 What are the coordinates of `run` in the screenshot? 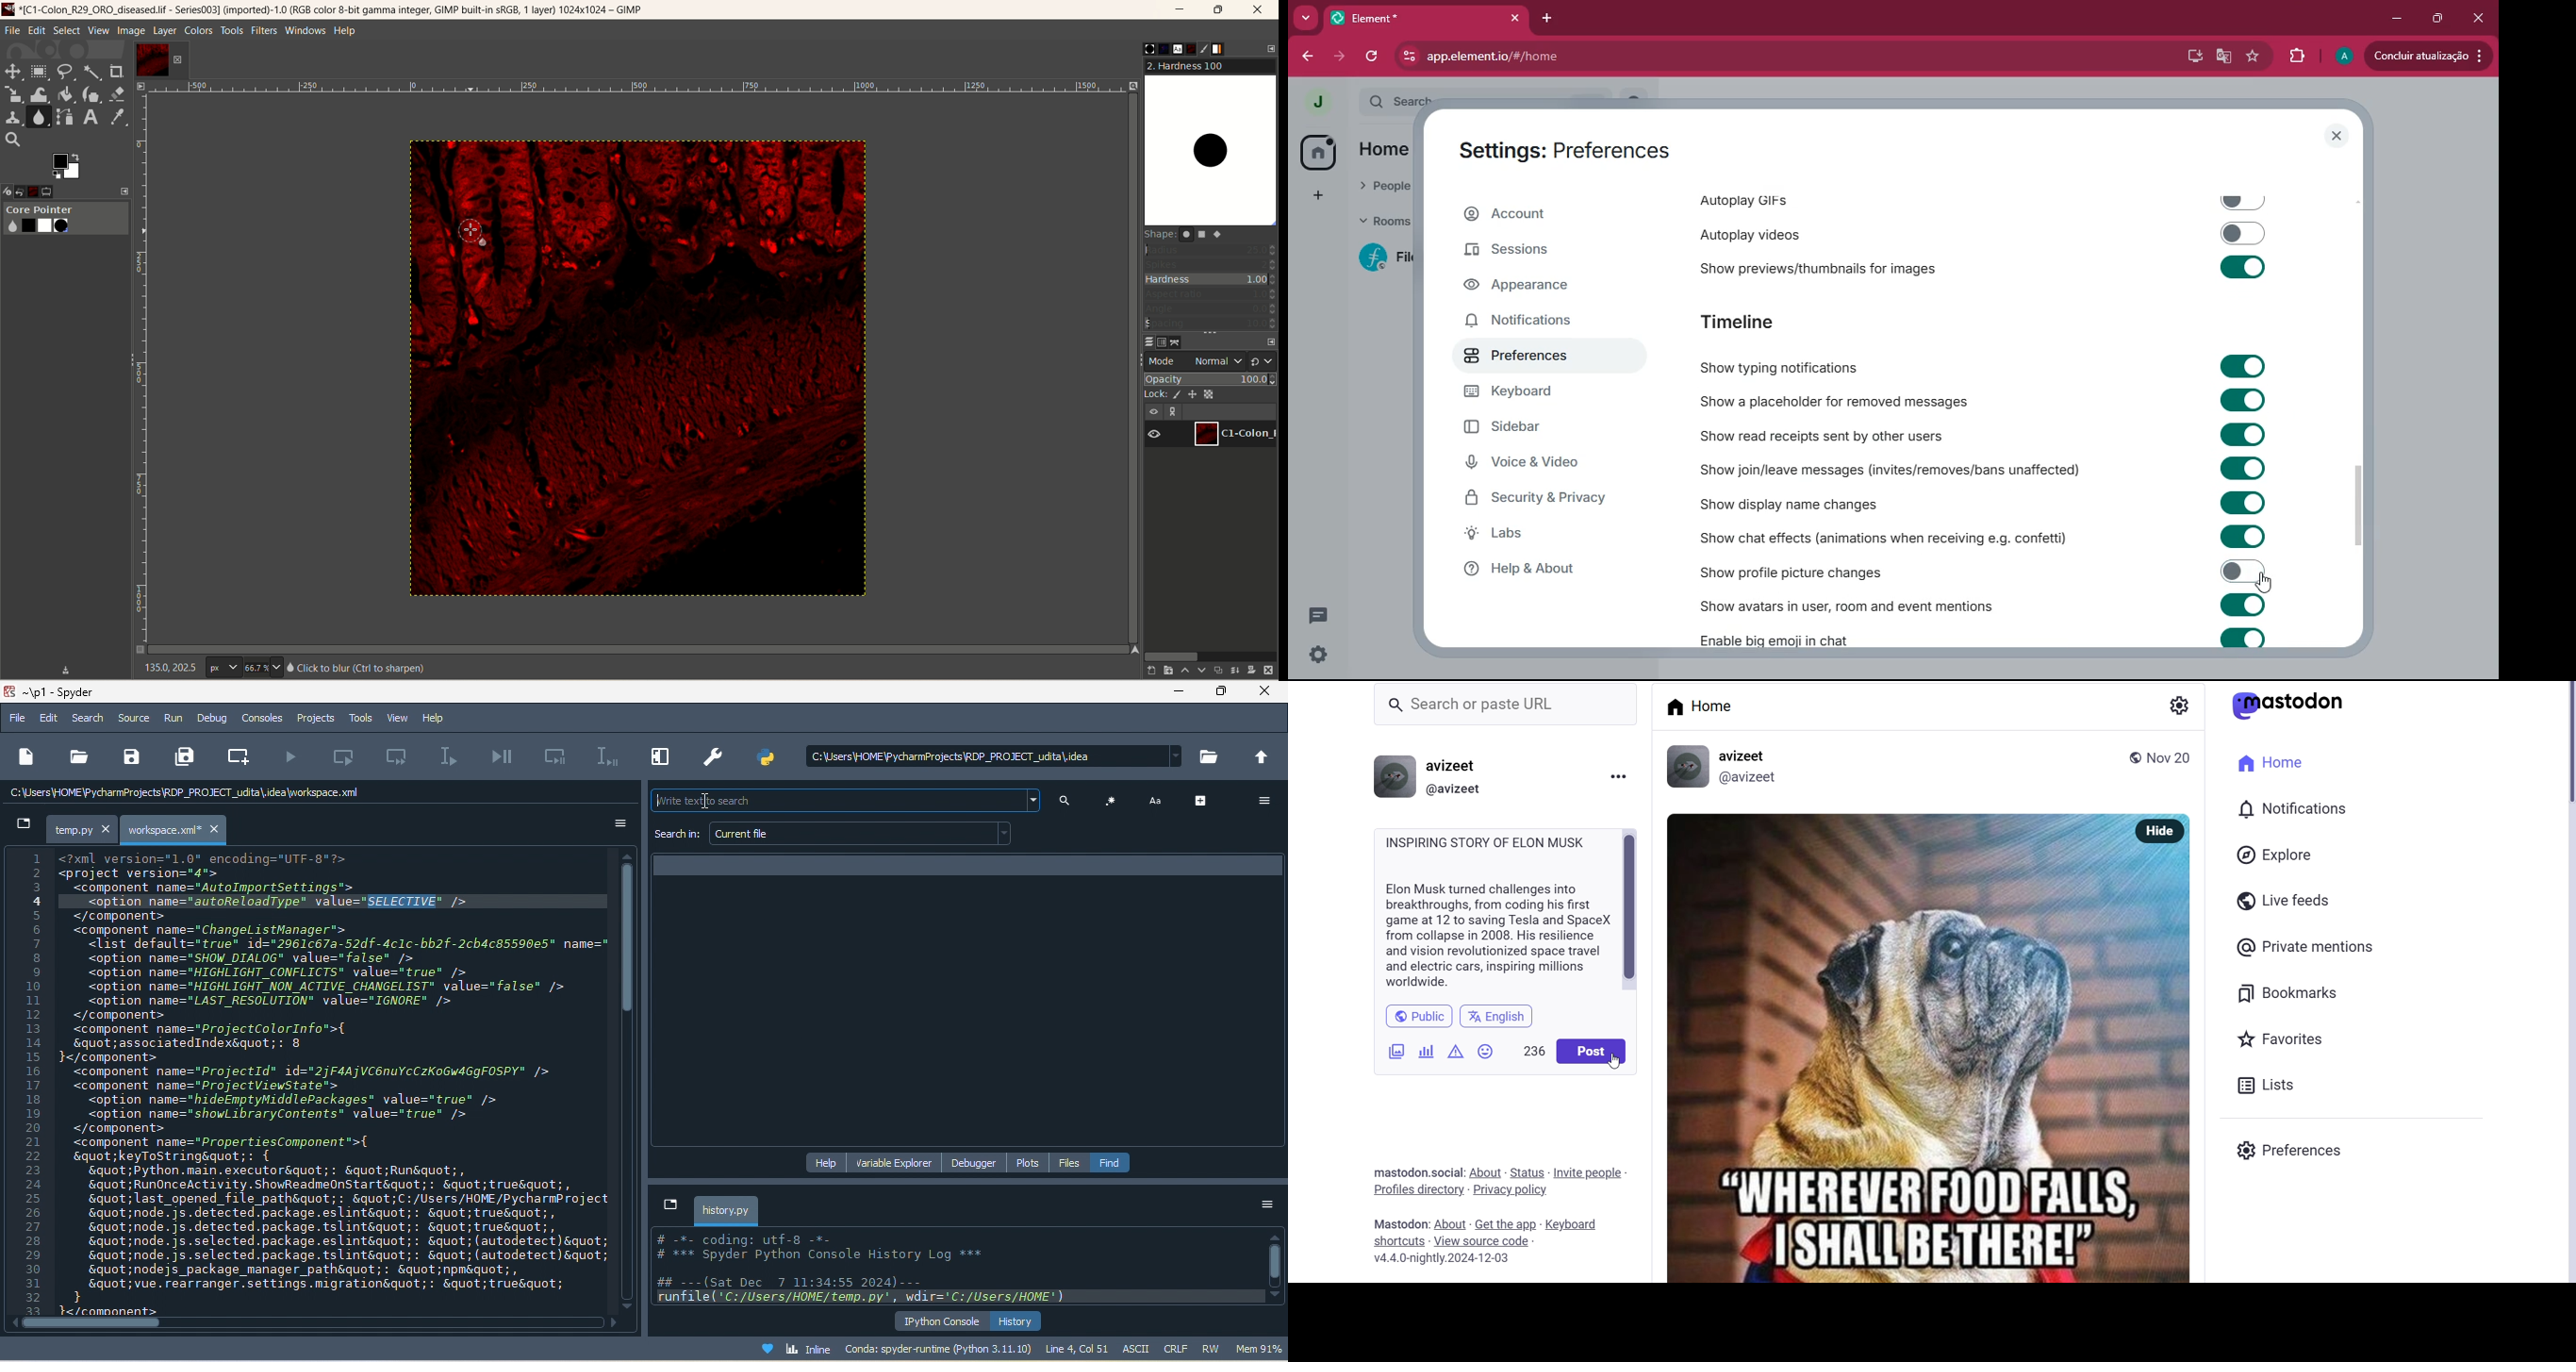 It's located at (174, 721).